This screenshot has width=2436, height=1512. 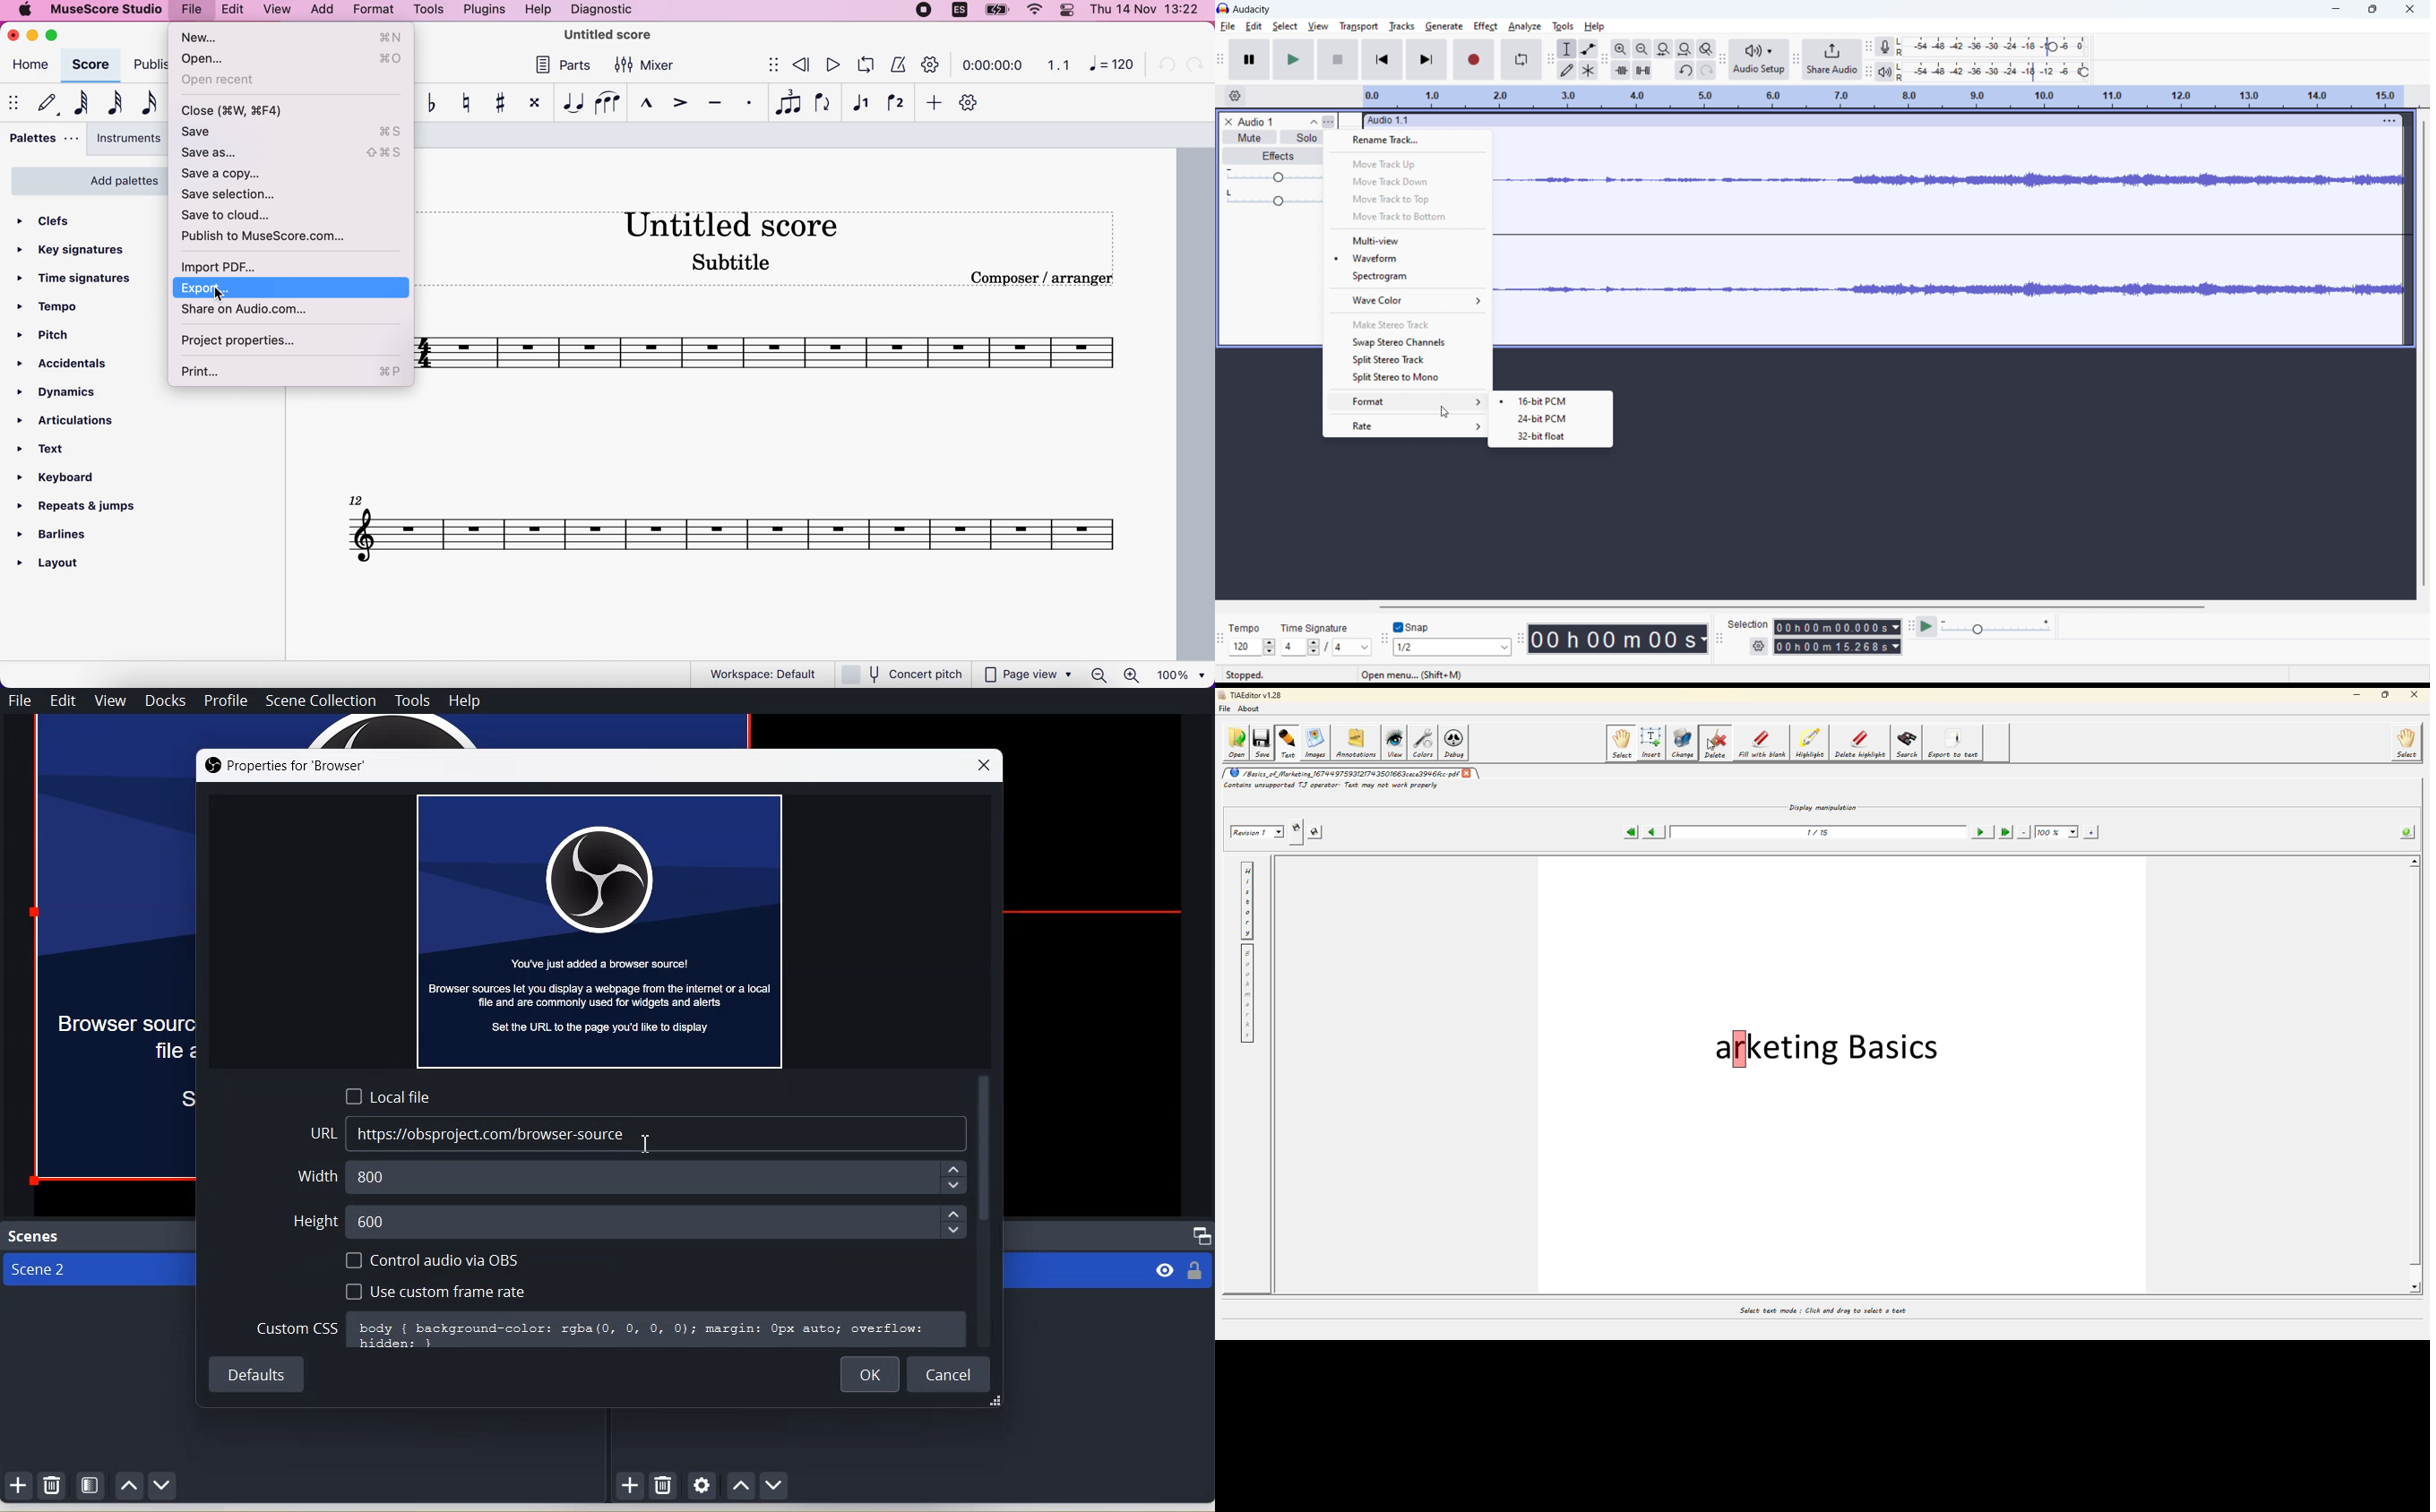 I want to click on battery, so click(x=995, y=11).